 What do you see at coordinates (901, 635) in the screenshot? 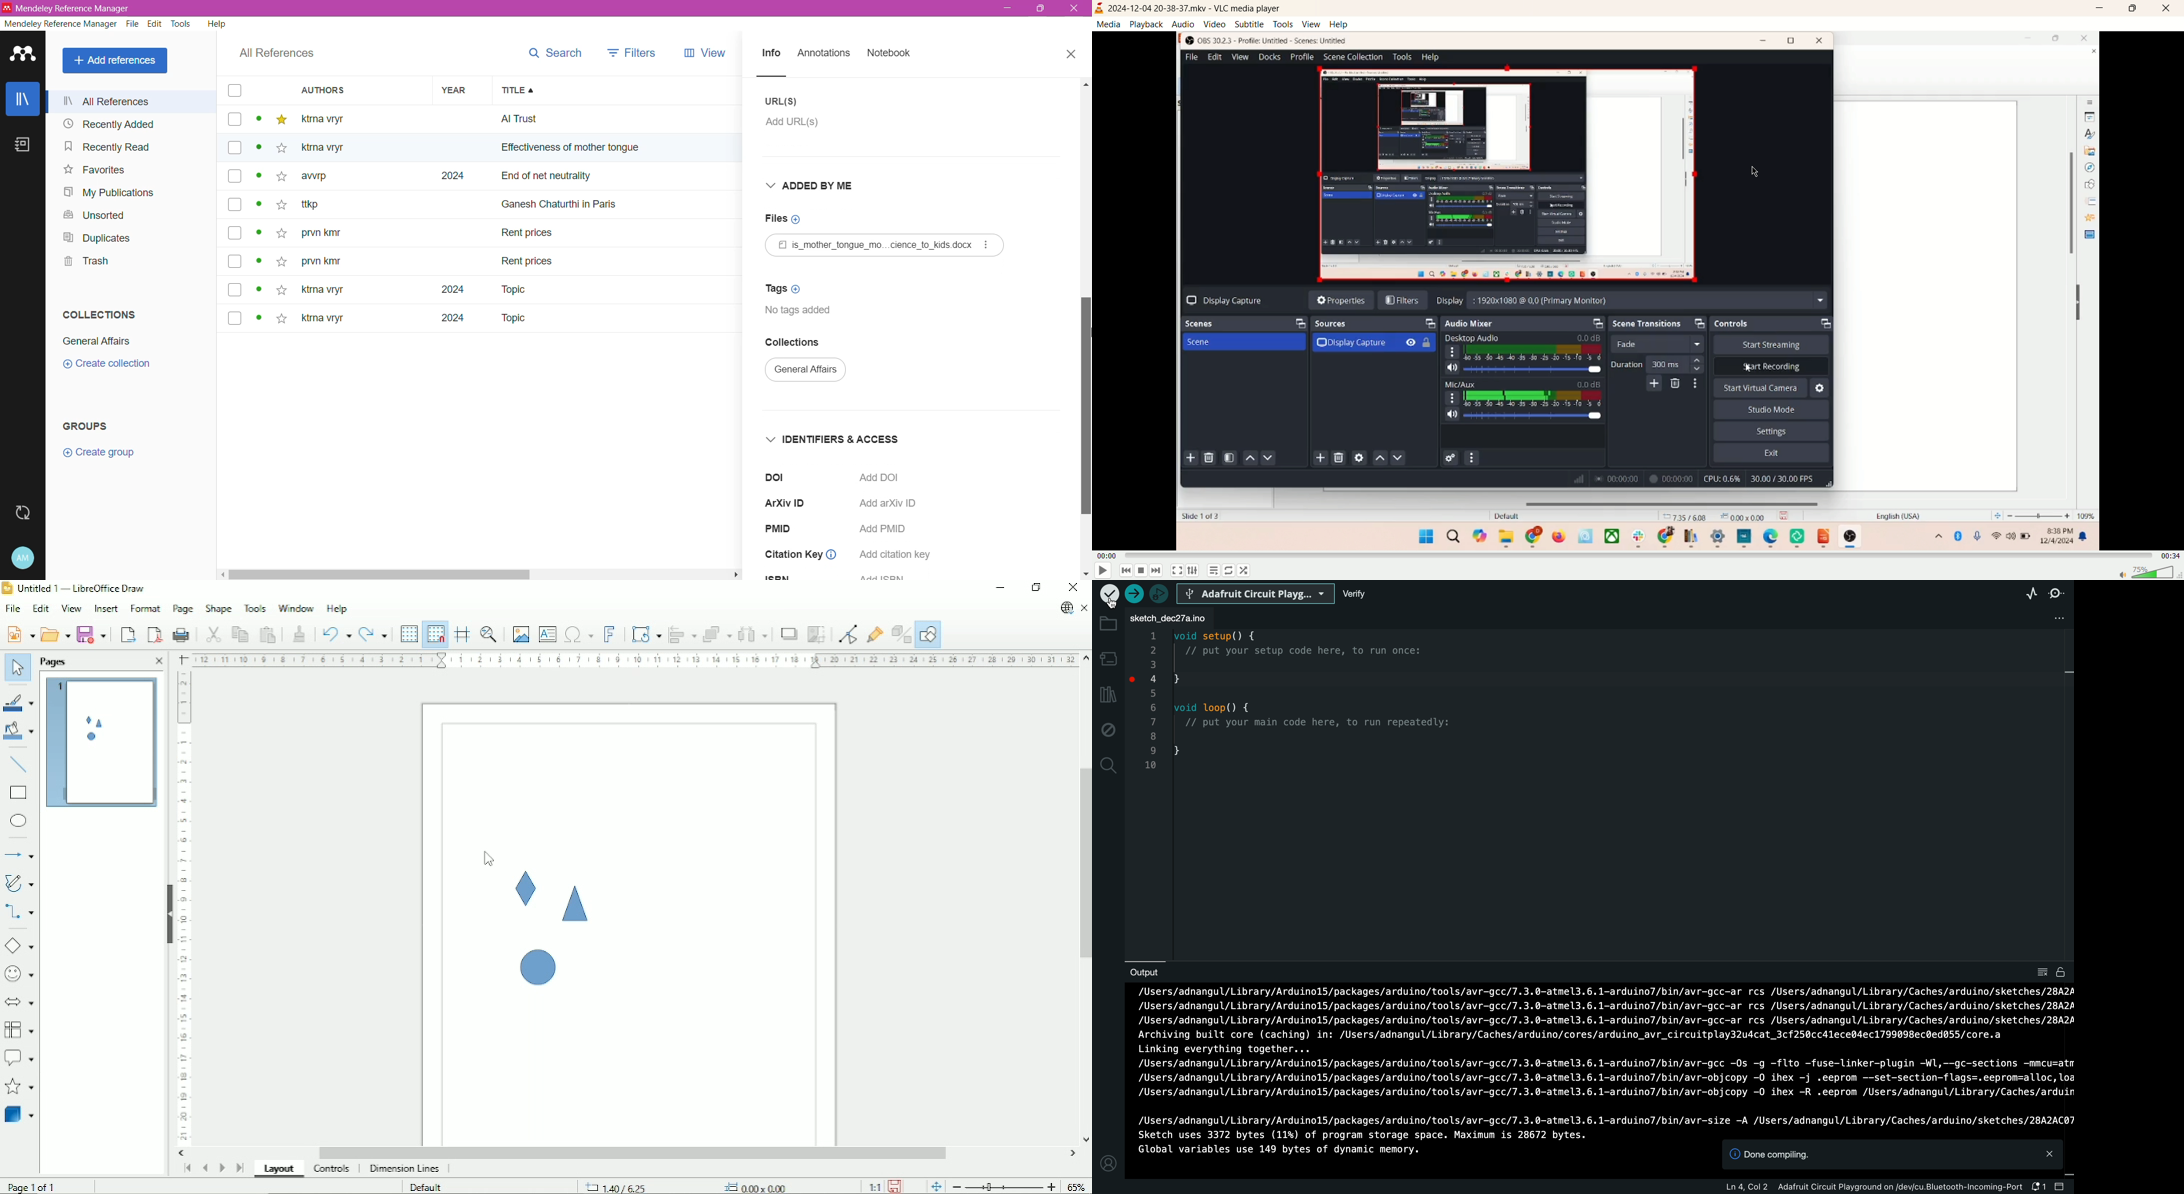
I see `Toggle extrusion` at bounding box center [901, 635].